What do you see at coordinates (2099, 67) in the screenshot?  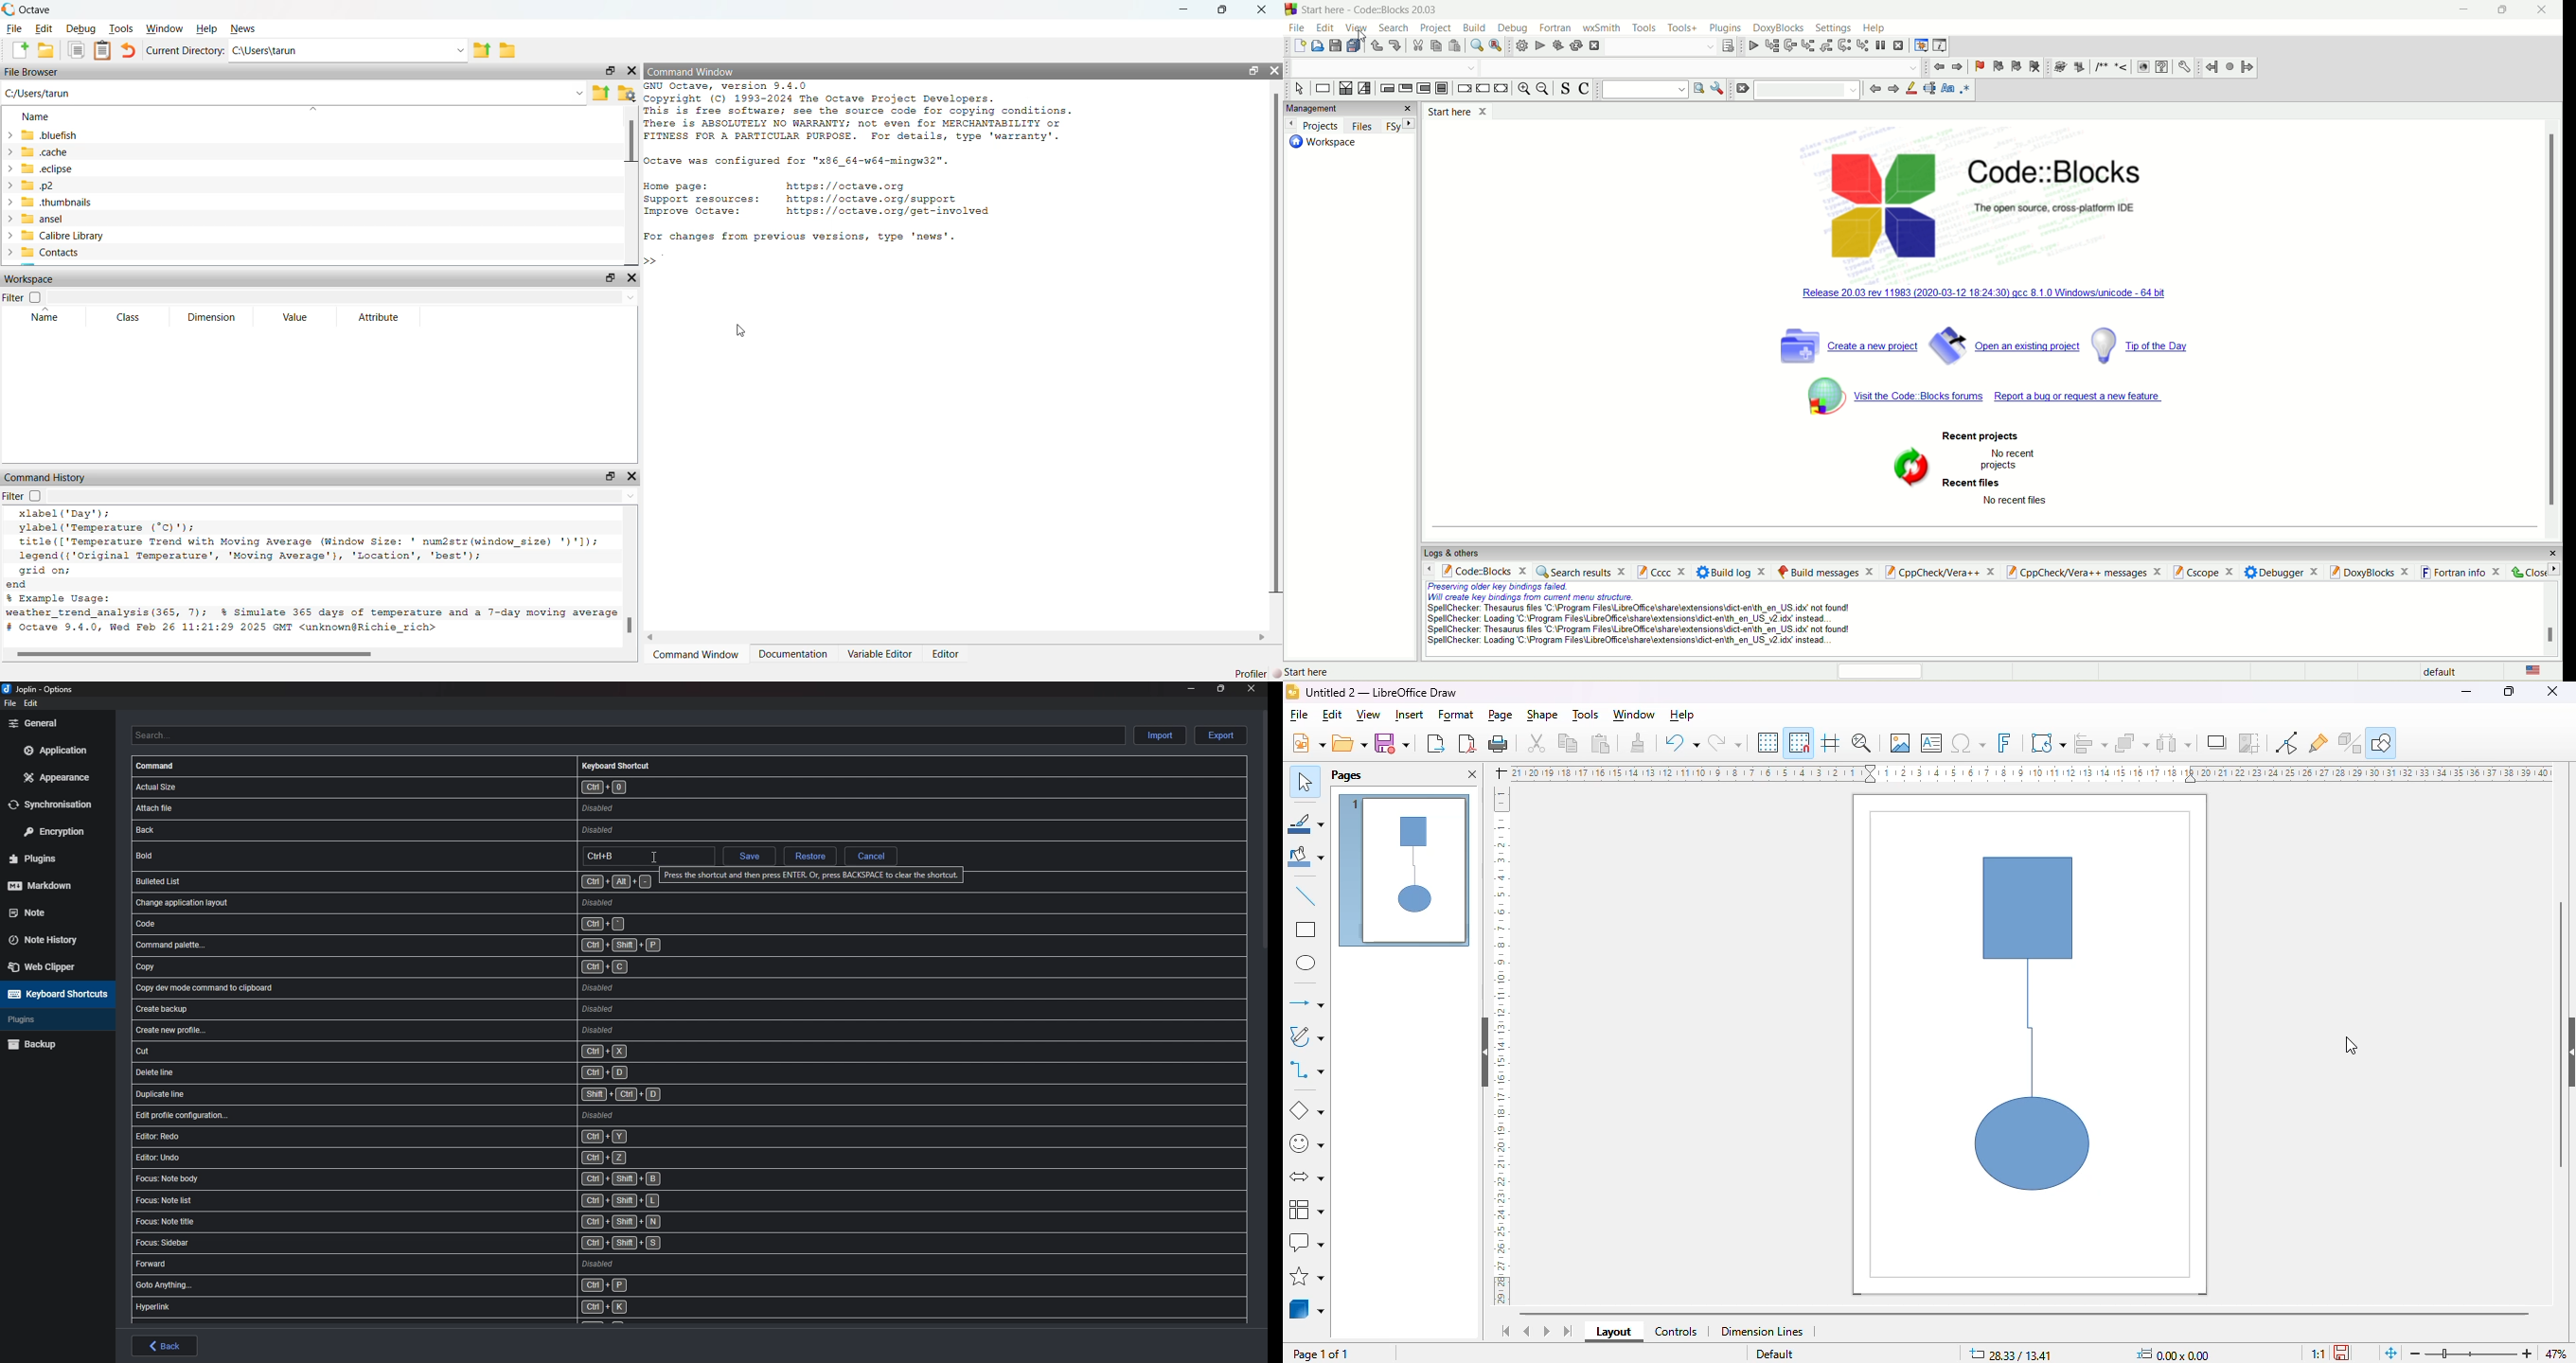 I see `Insert comment block` at bounding box center [2099, 67].